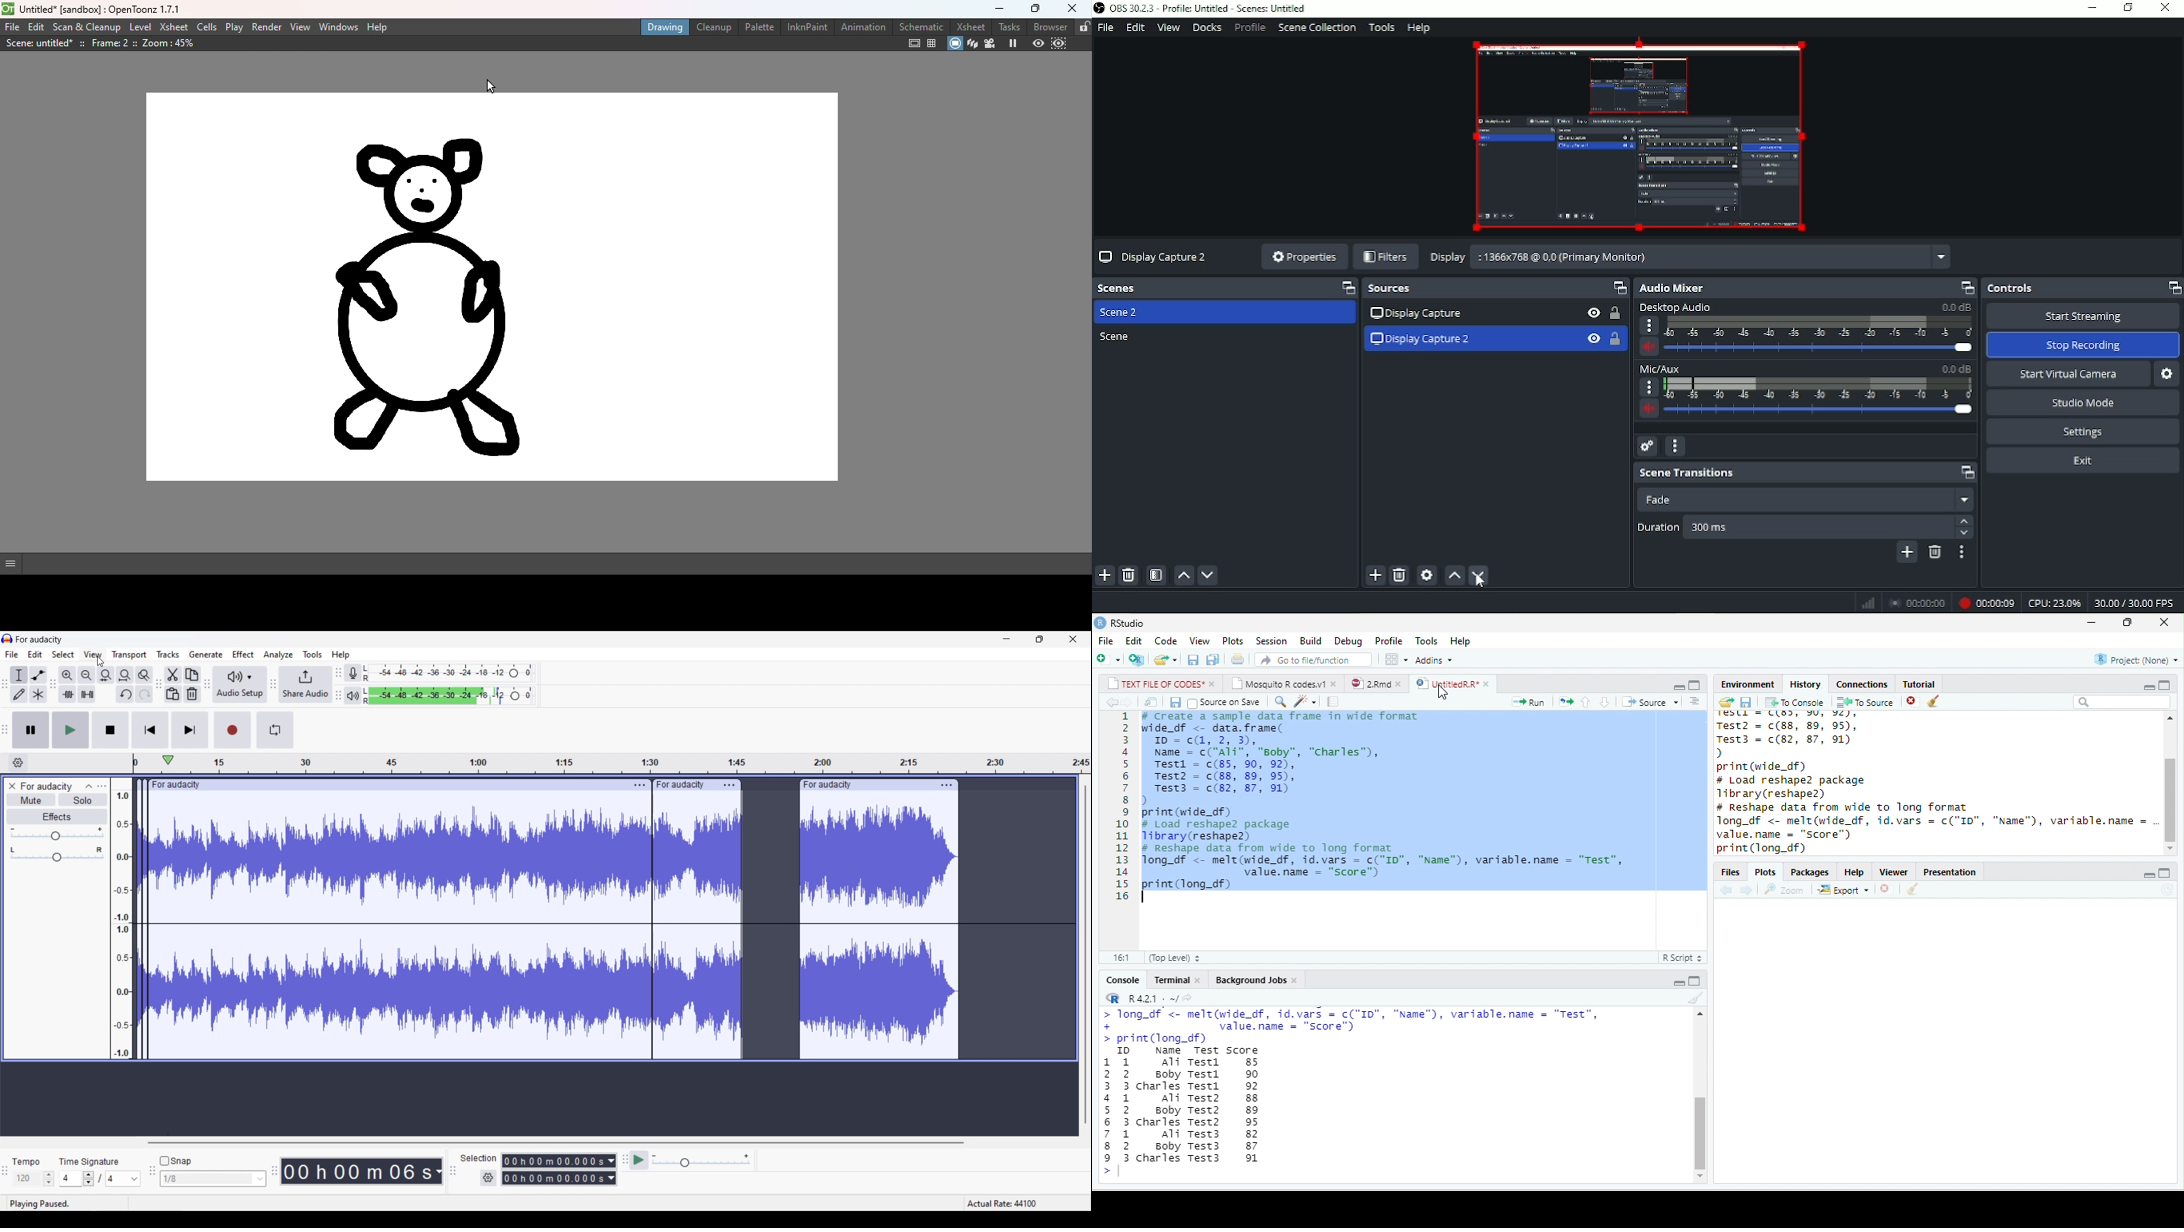 This screenshot has height=1232, width=2184. What do you see at coordinates (2136, 660) in the screenshot?
I see `Project(None)` at bounding box center [2136, 660].